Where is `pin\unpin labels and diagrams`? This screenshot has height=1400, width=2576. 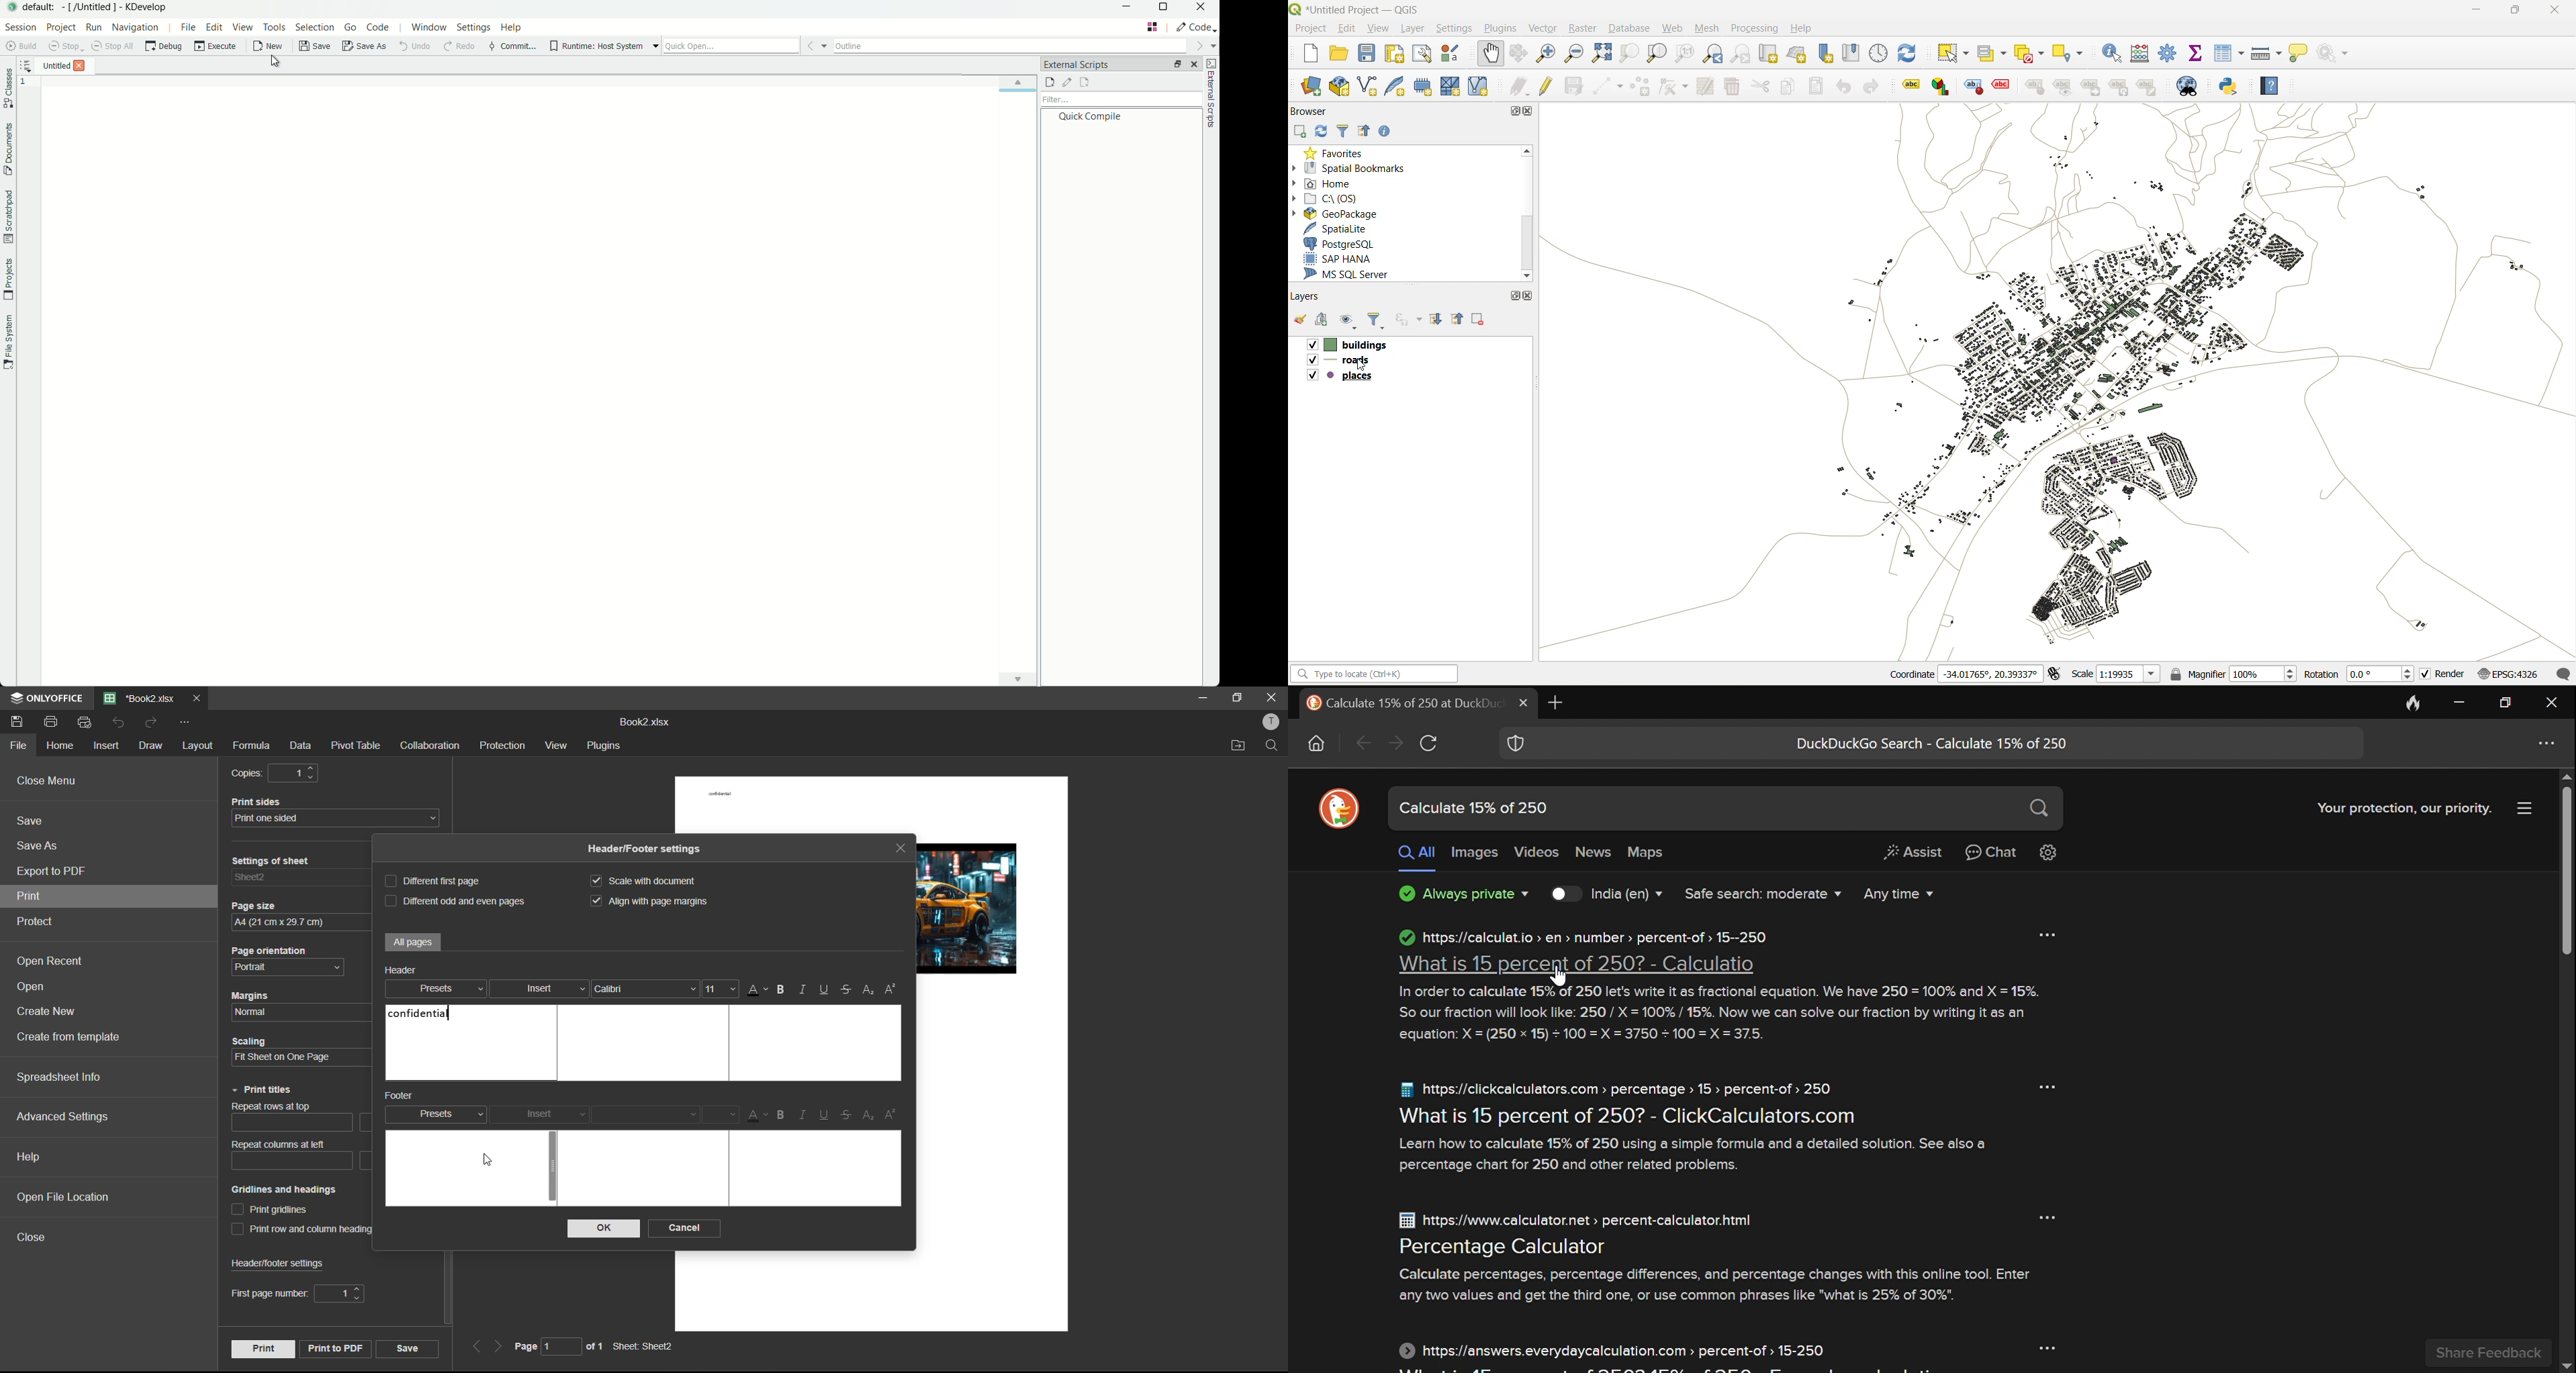 pin\unpin labels and diagrams is located at coordinates (2034, 87).